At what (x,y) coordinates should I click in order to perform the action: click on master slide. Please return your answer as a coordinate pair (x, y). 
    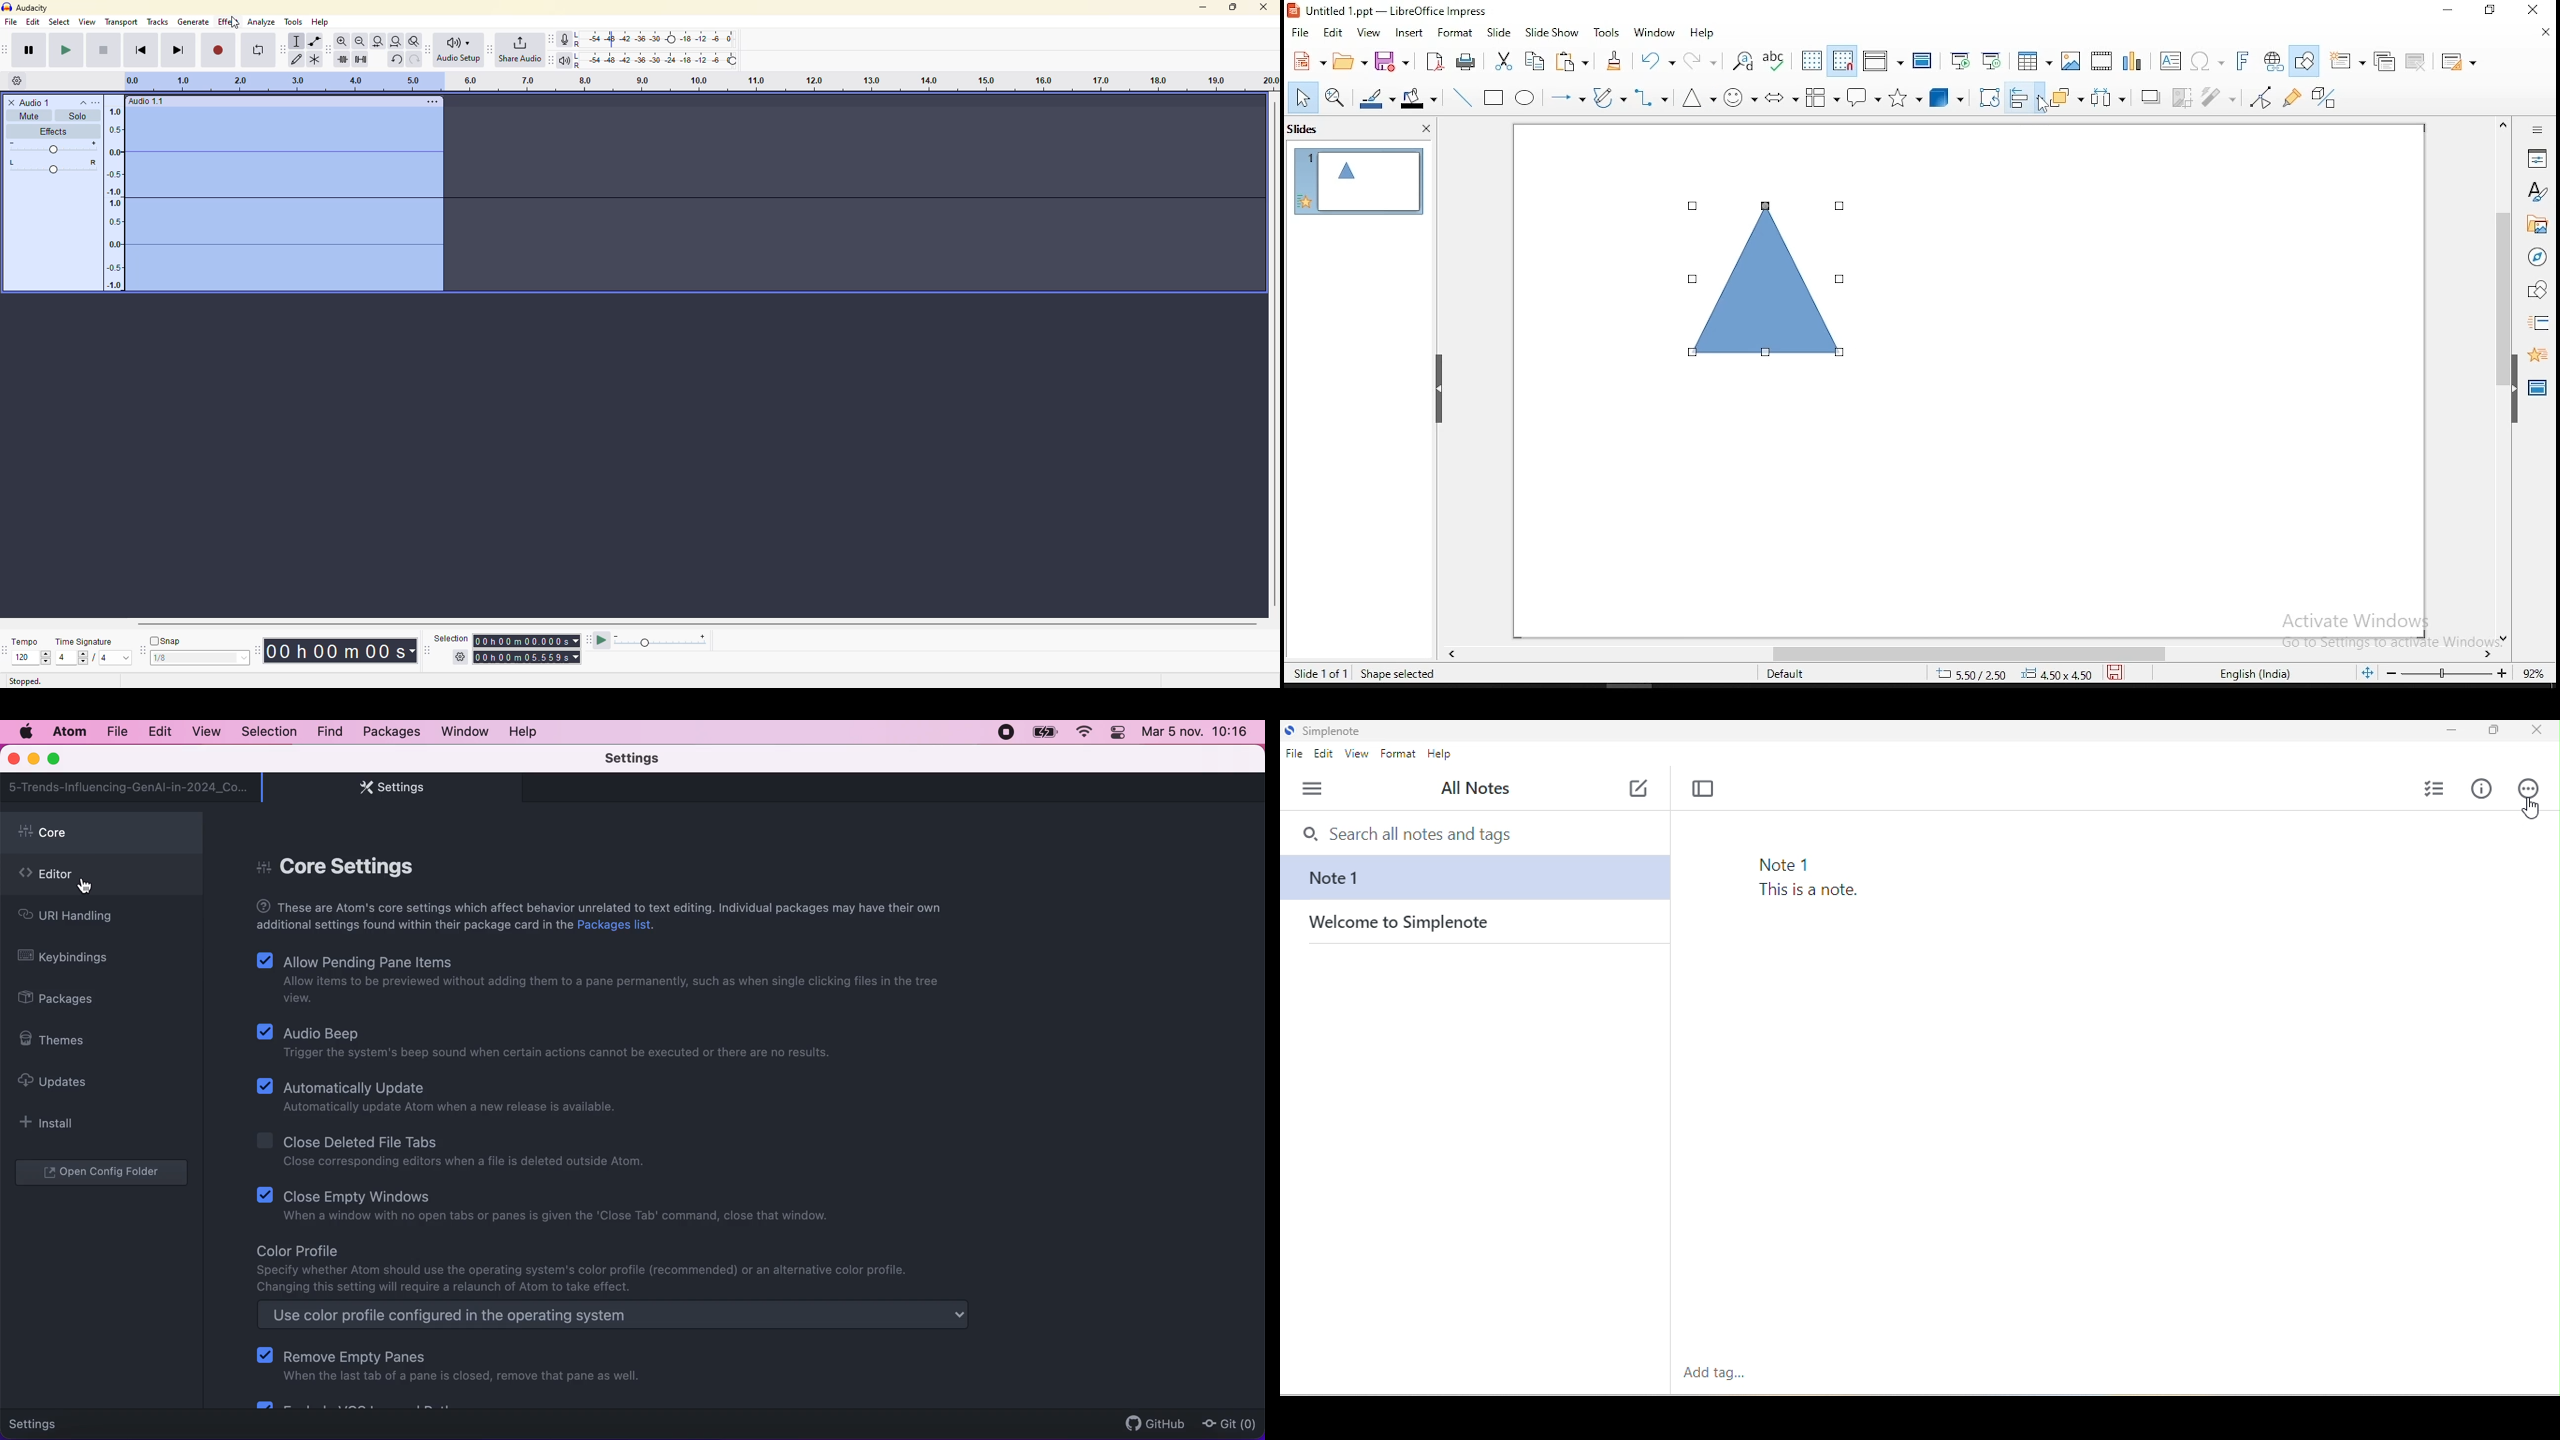
    Looking at the image, I should click on (1923, 61).